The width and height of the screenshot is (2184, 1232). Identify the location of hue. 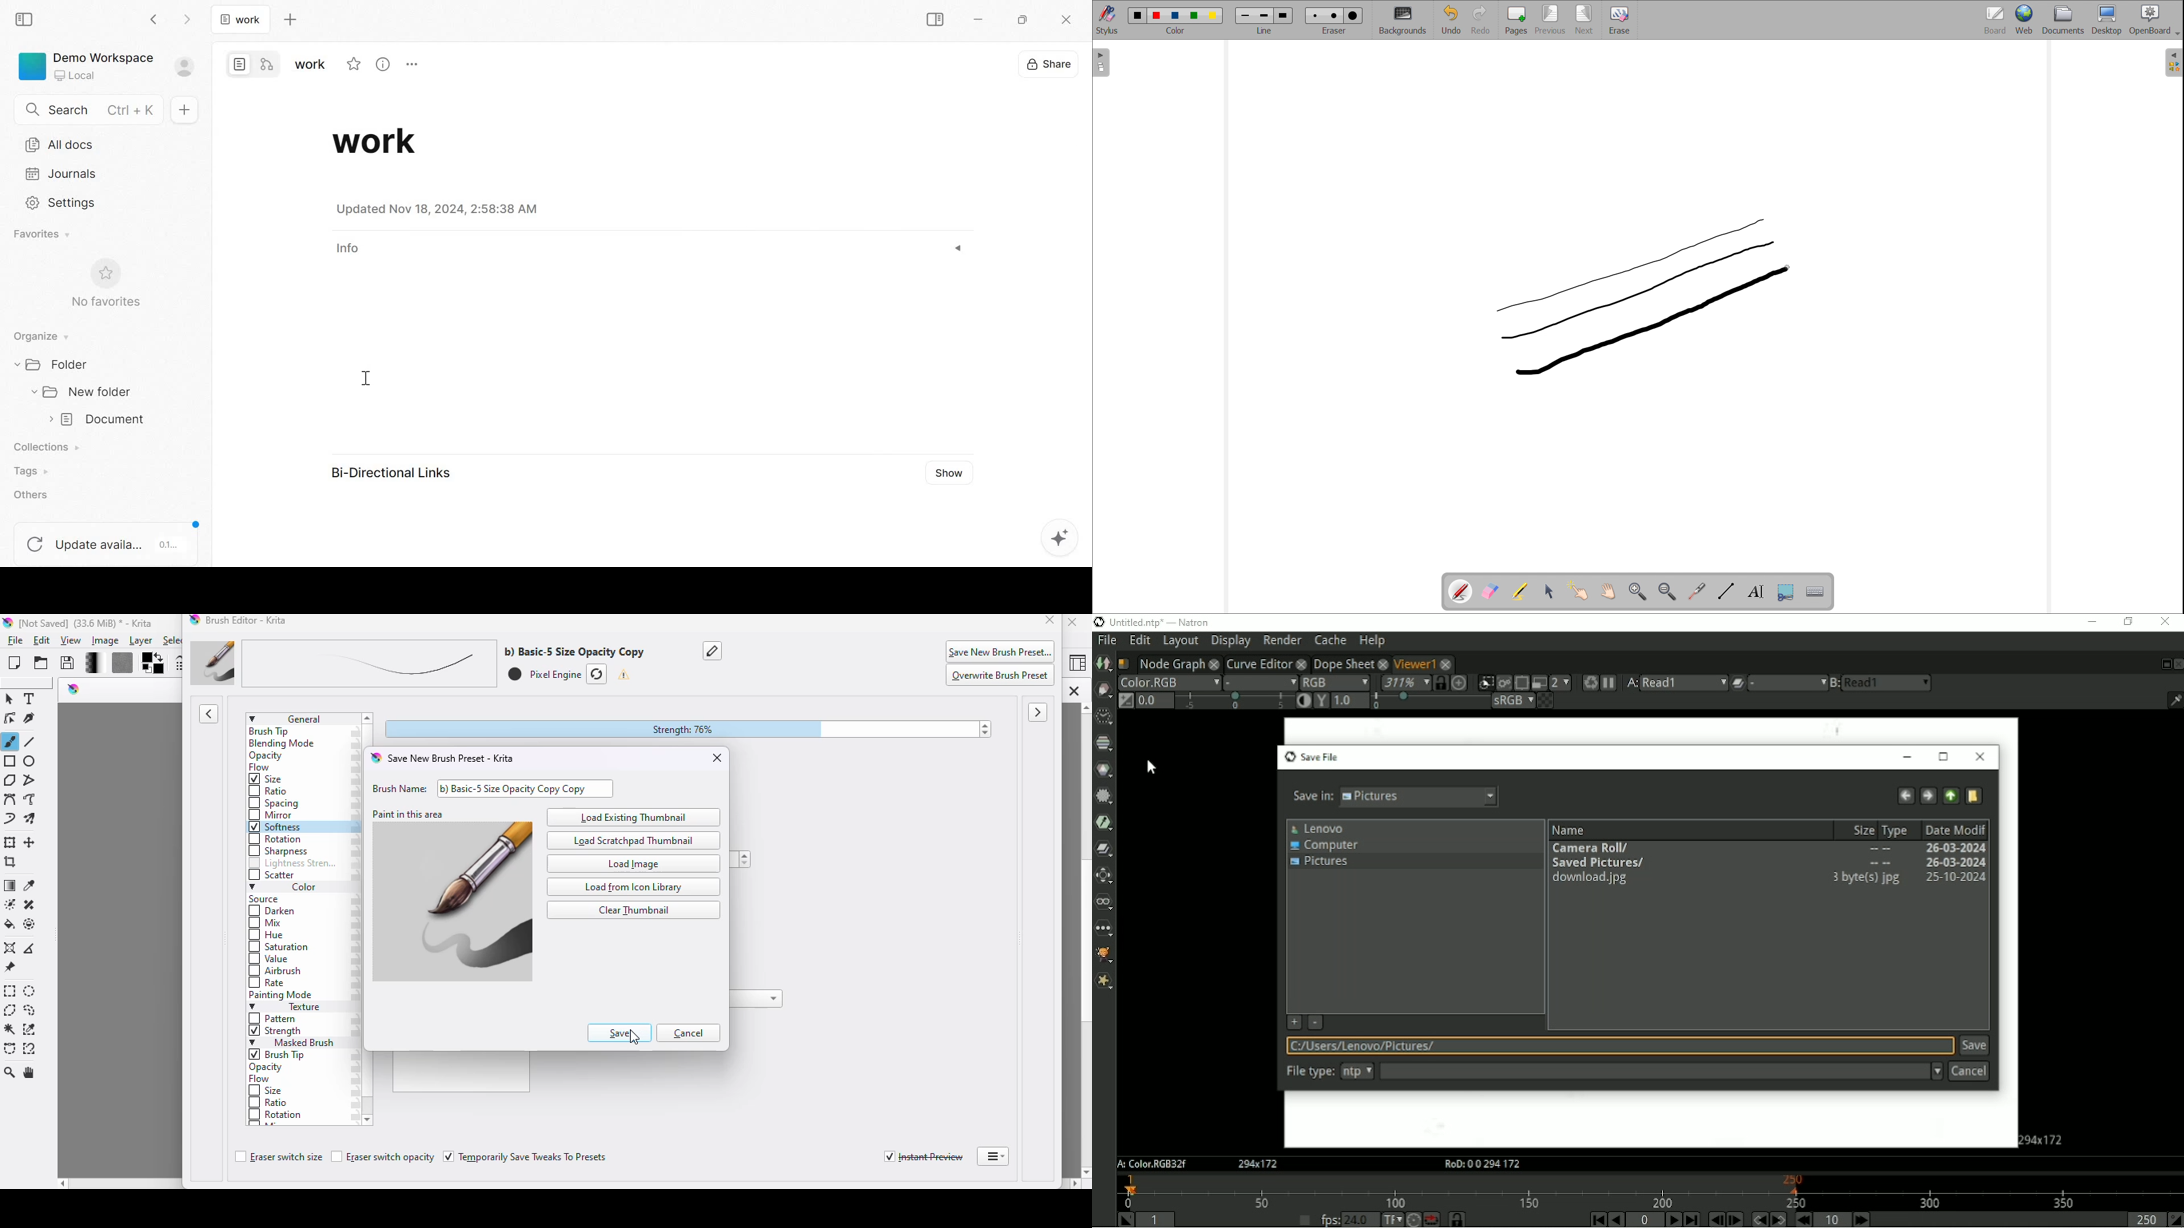
(266, 936).